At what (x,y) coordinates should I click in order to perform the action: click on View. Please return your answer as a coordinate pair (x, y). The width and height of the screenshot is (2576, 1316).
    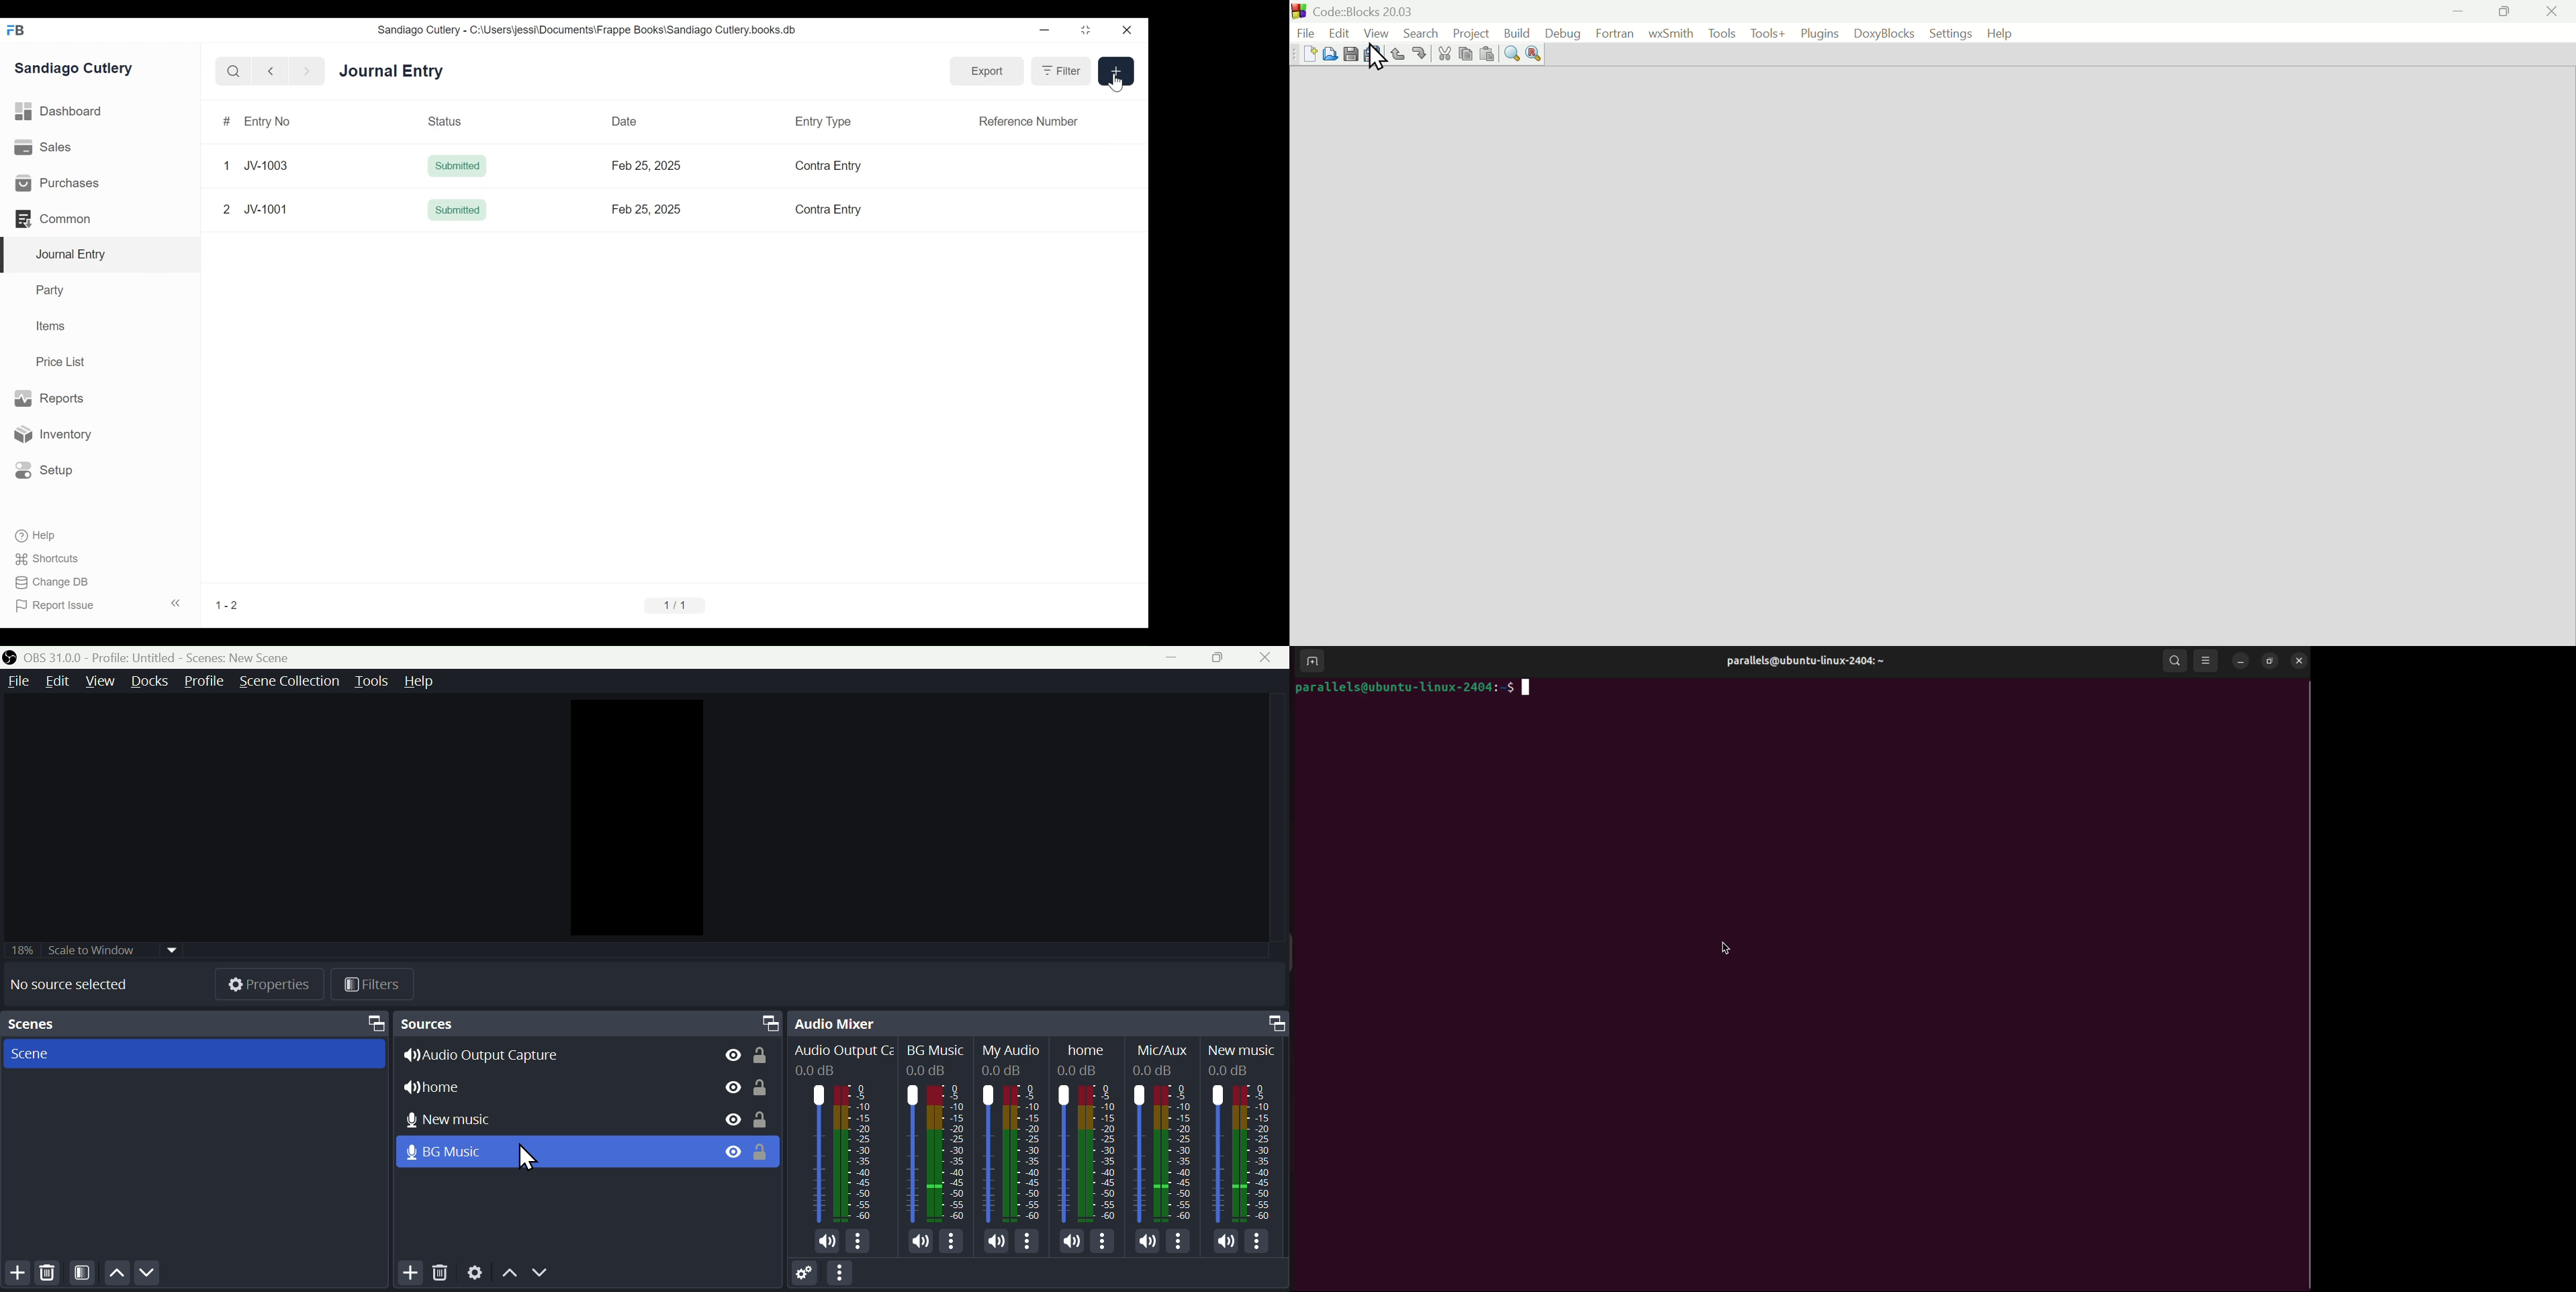
    Looking at the image, I should click on (105, 680).